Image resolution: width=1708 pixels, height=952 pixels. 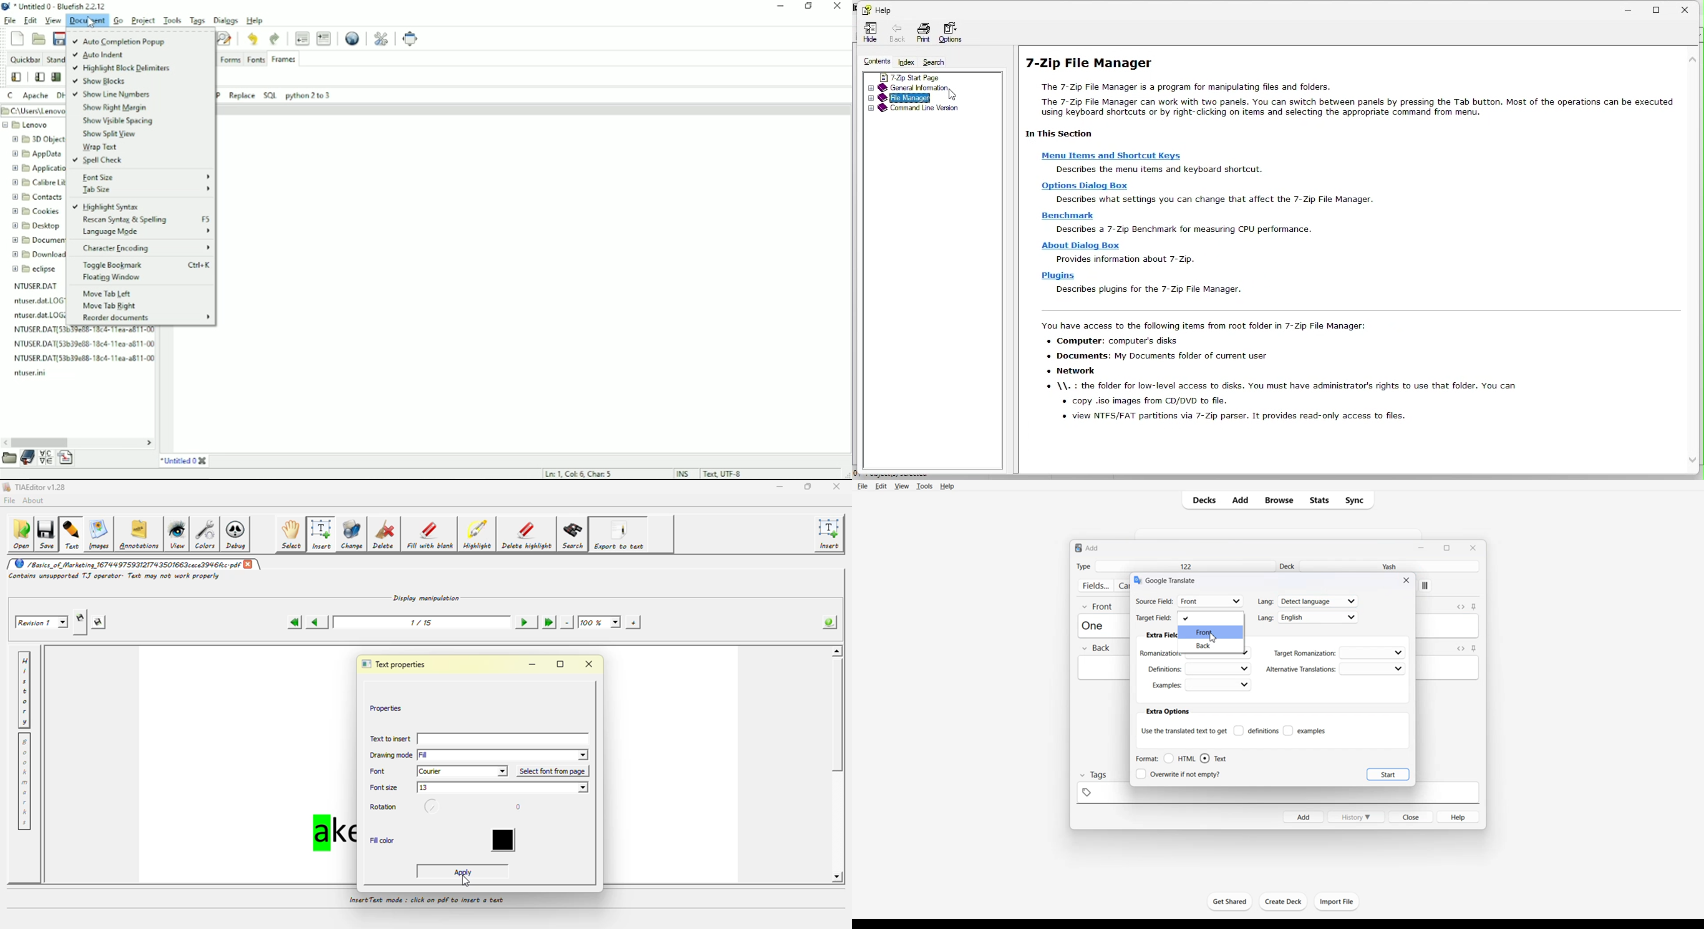 What do you see at coordinates (1391, 567) in the screenshot?
I see `Yash` at bounding box center [1391, 567].